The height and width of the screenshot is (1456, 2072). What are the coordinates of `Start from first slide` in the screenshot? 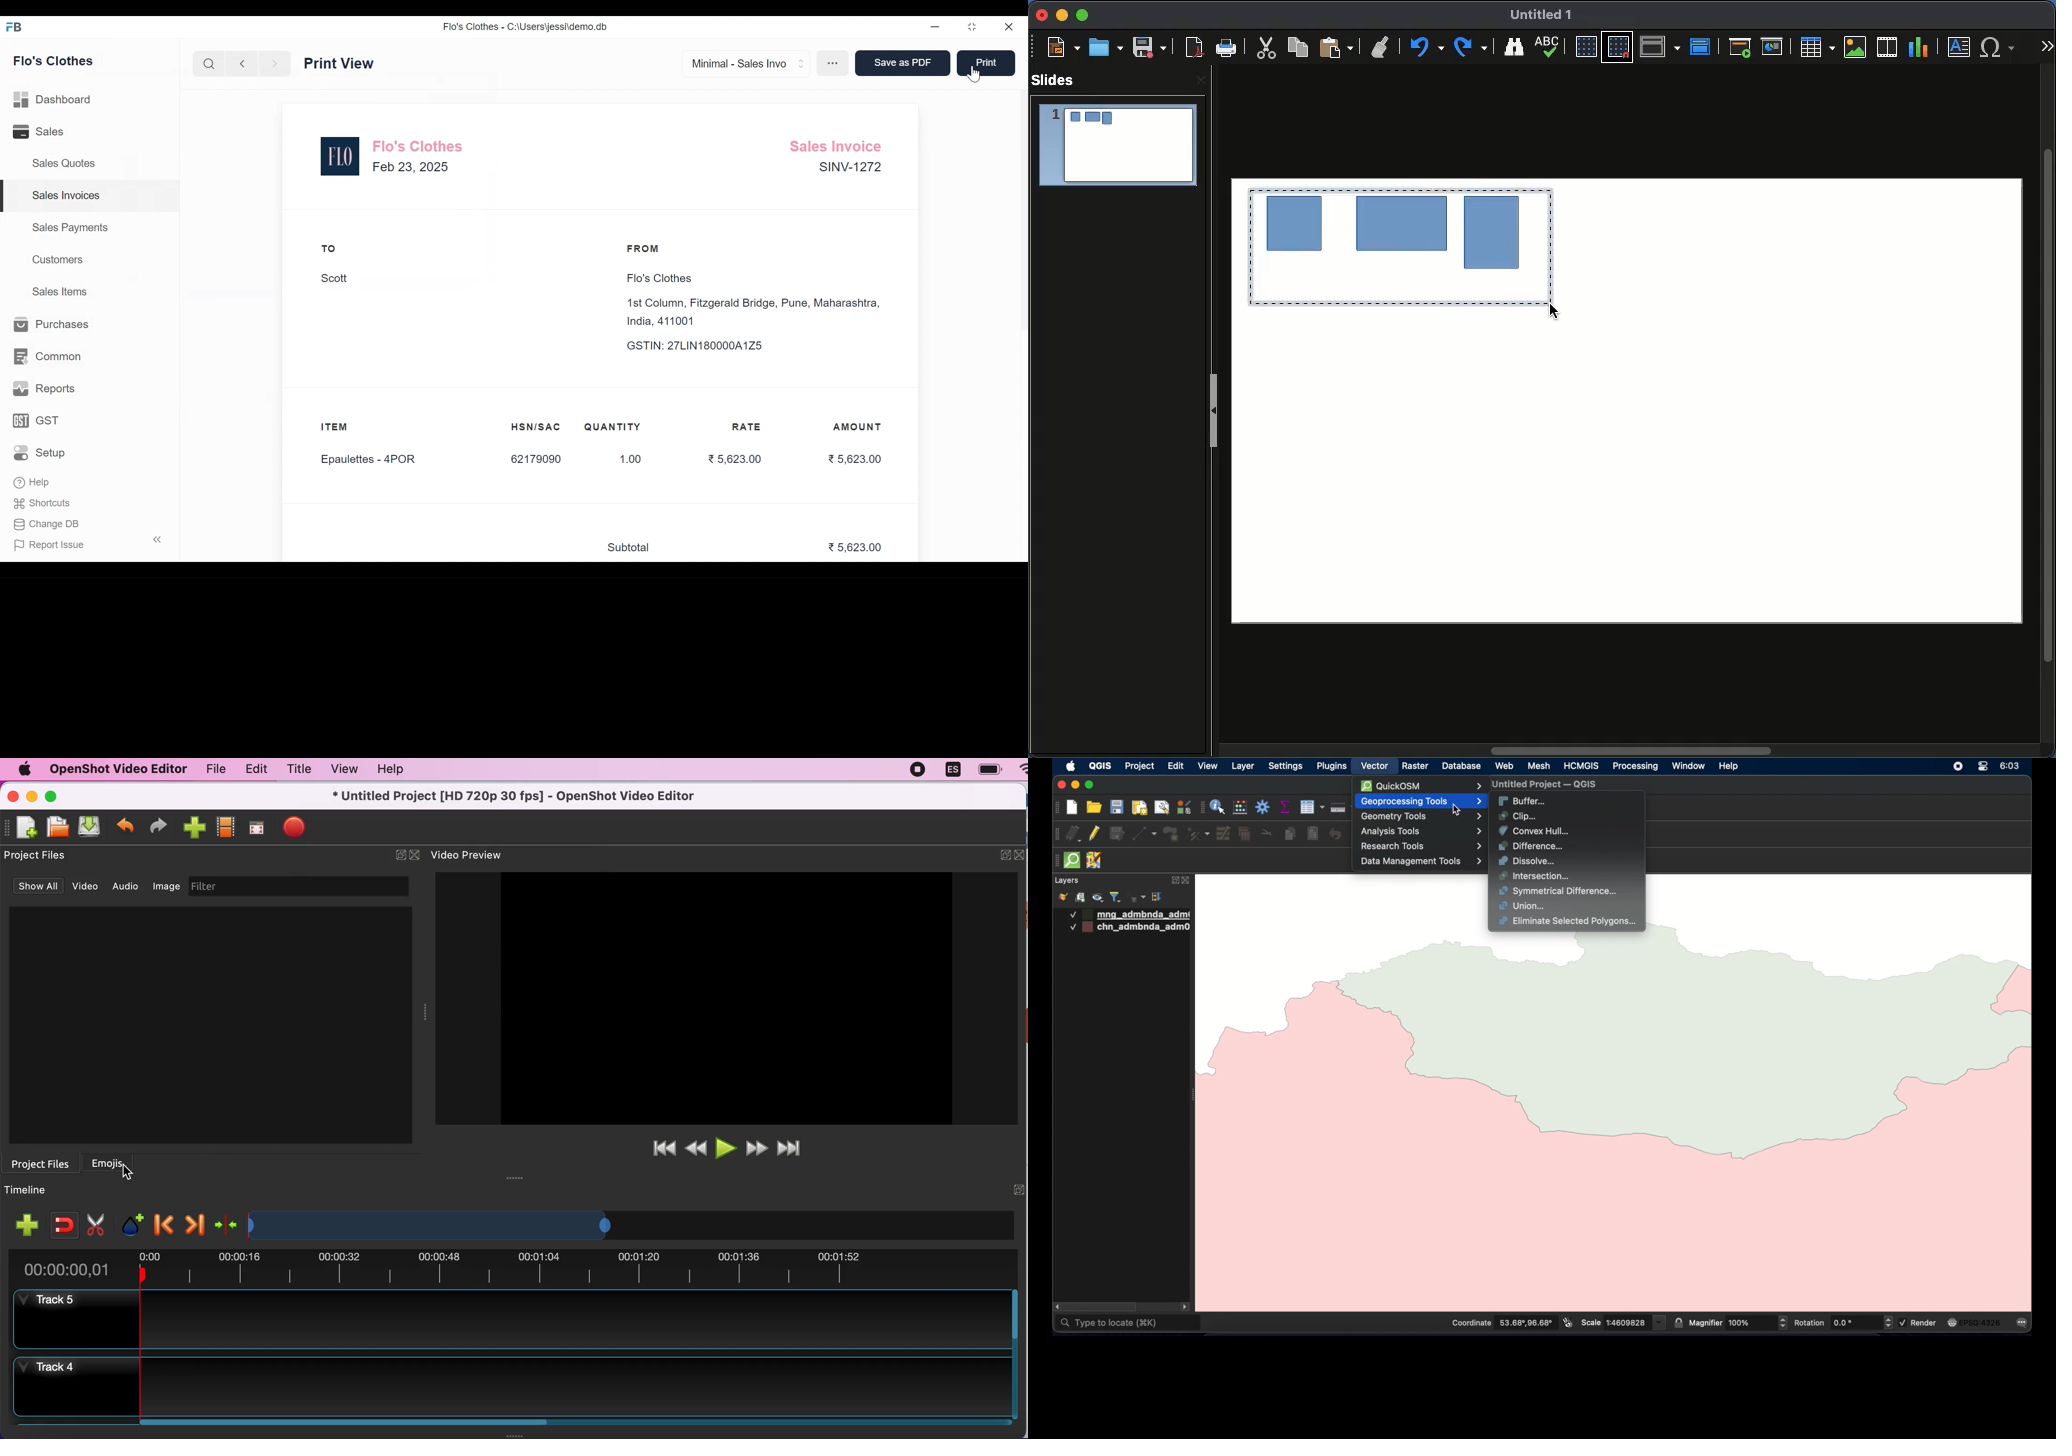 It's located at (1740, 47).